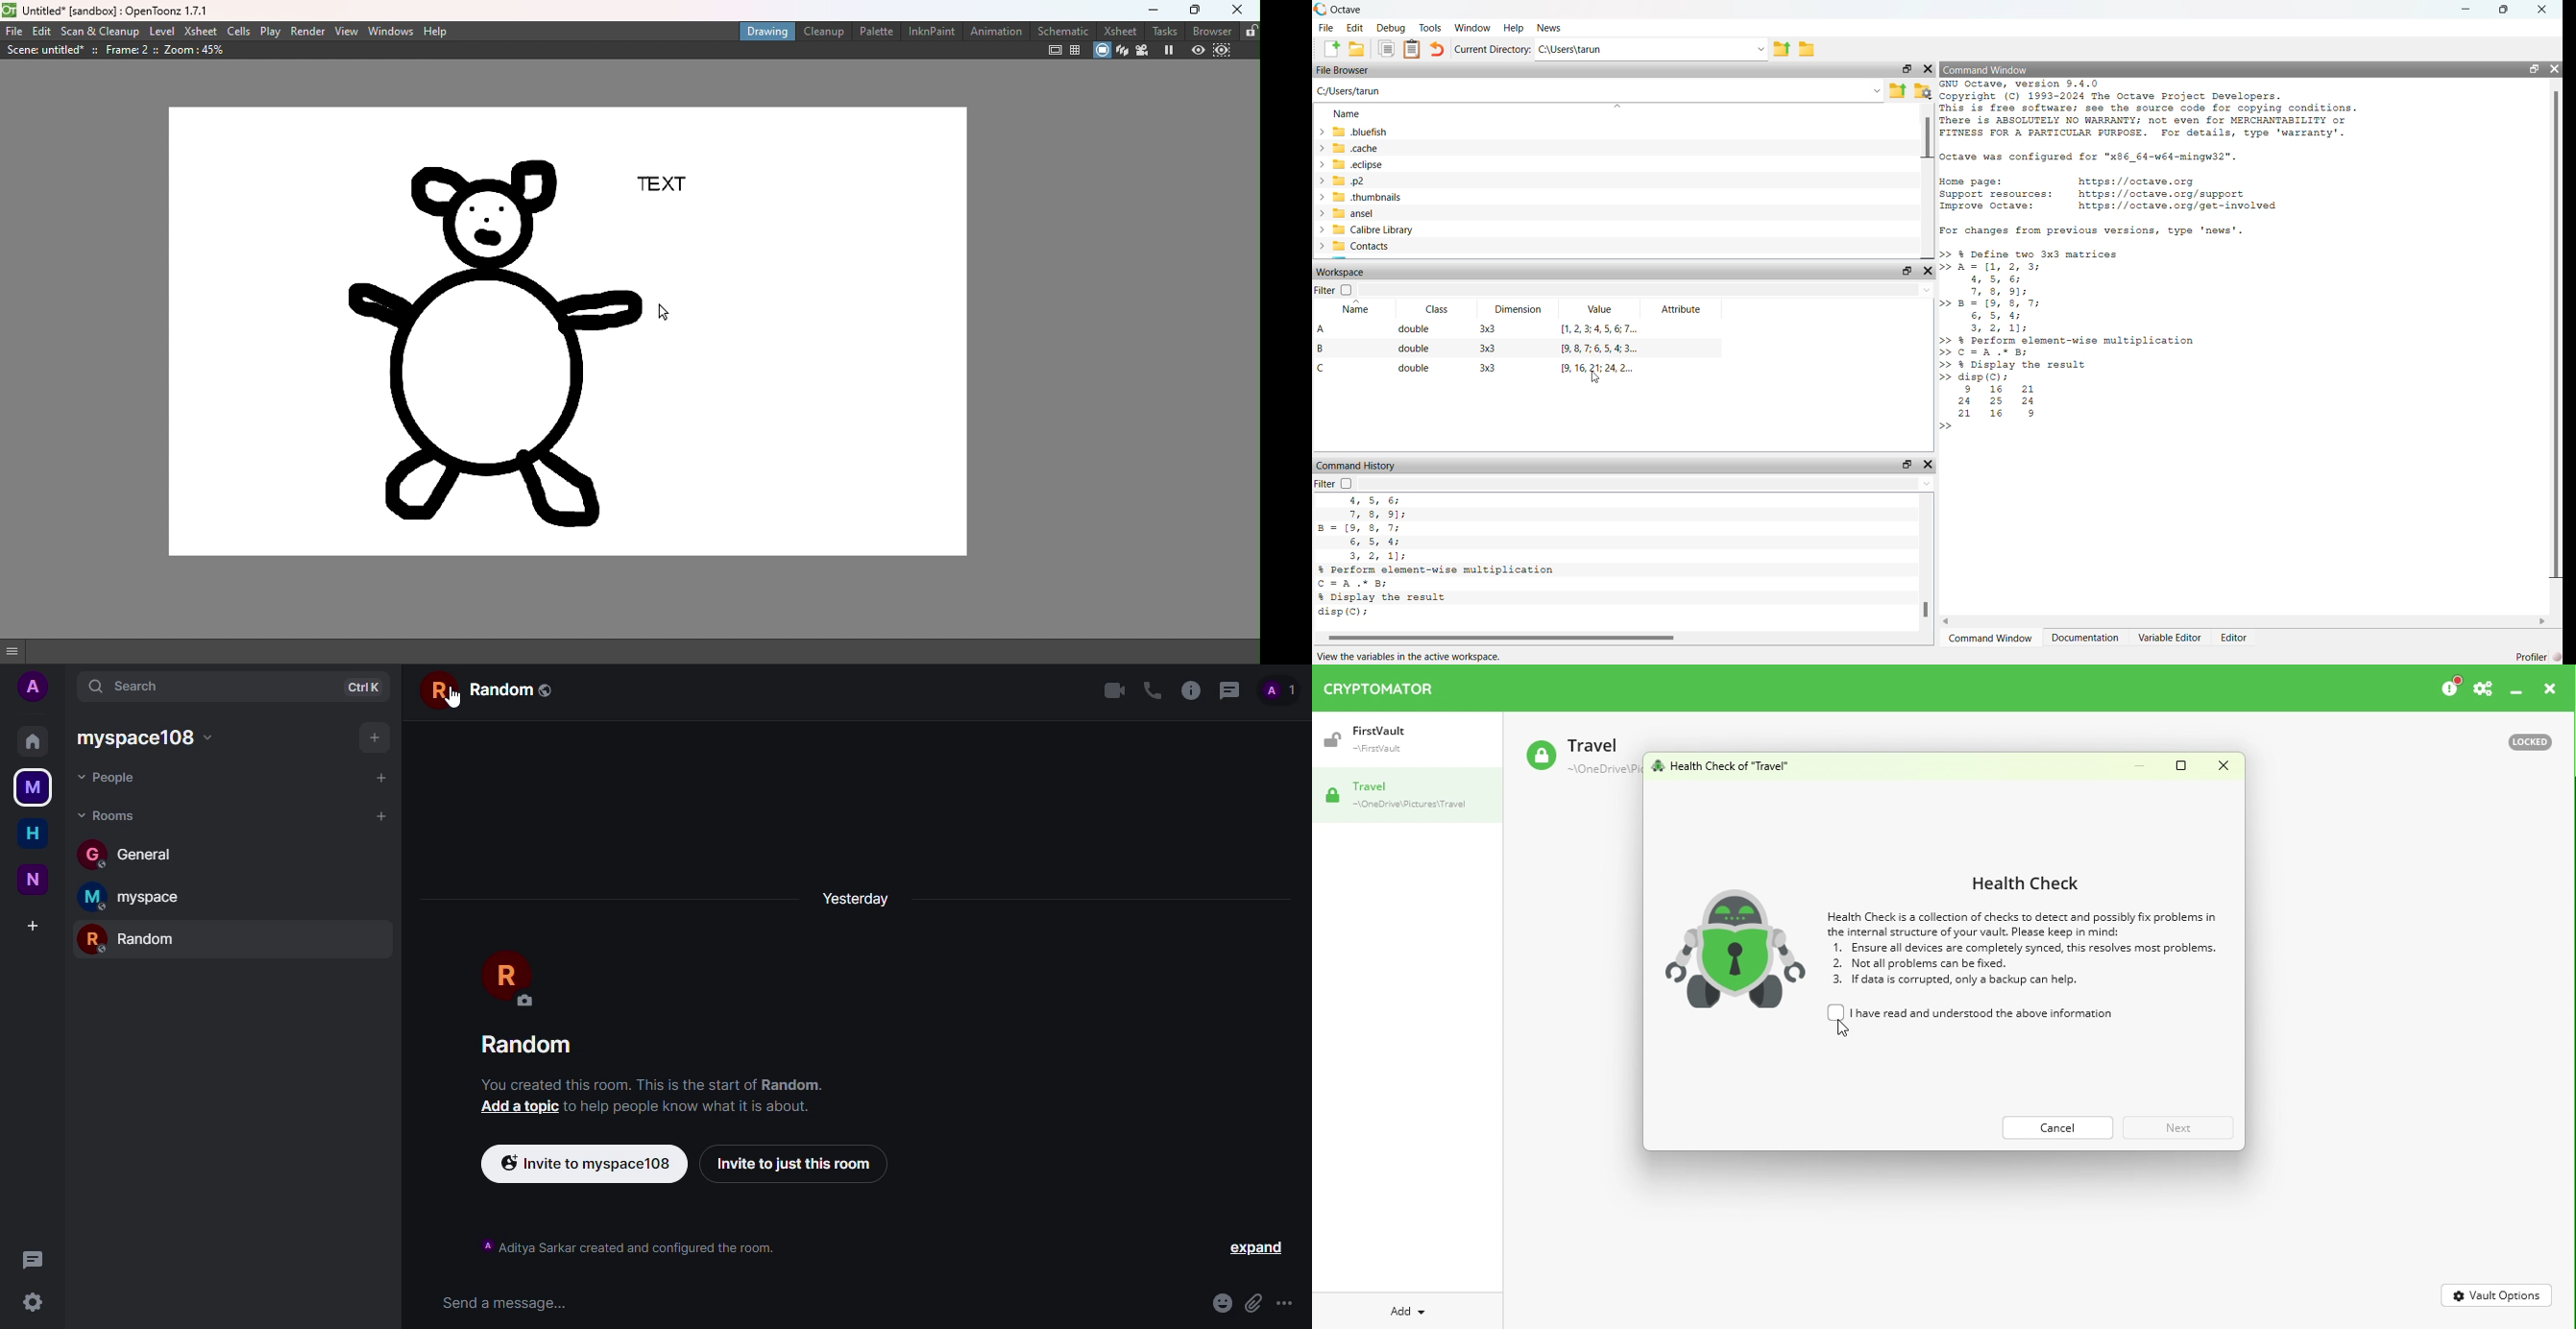  What do you see at coordinates (587, 1164) in the screenshot?
I see `invite via link` at bounding box center [587, 1164].